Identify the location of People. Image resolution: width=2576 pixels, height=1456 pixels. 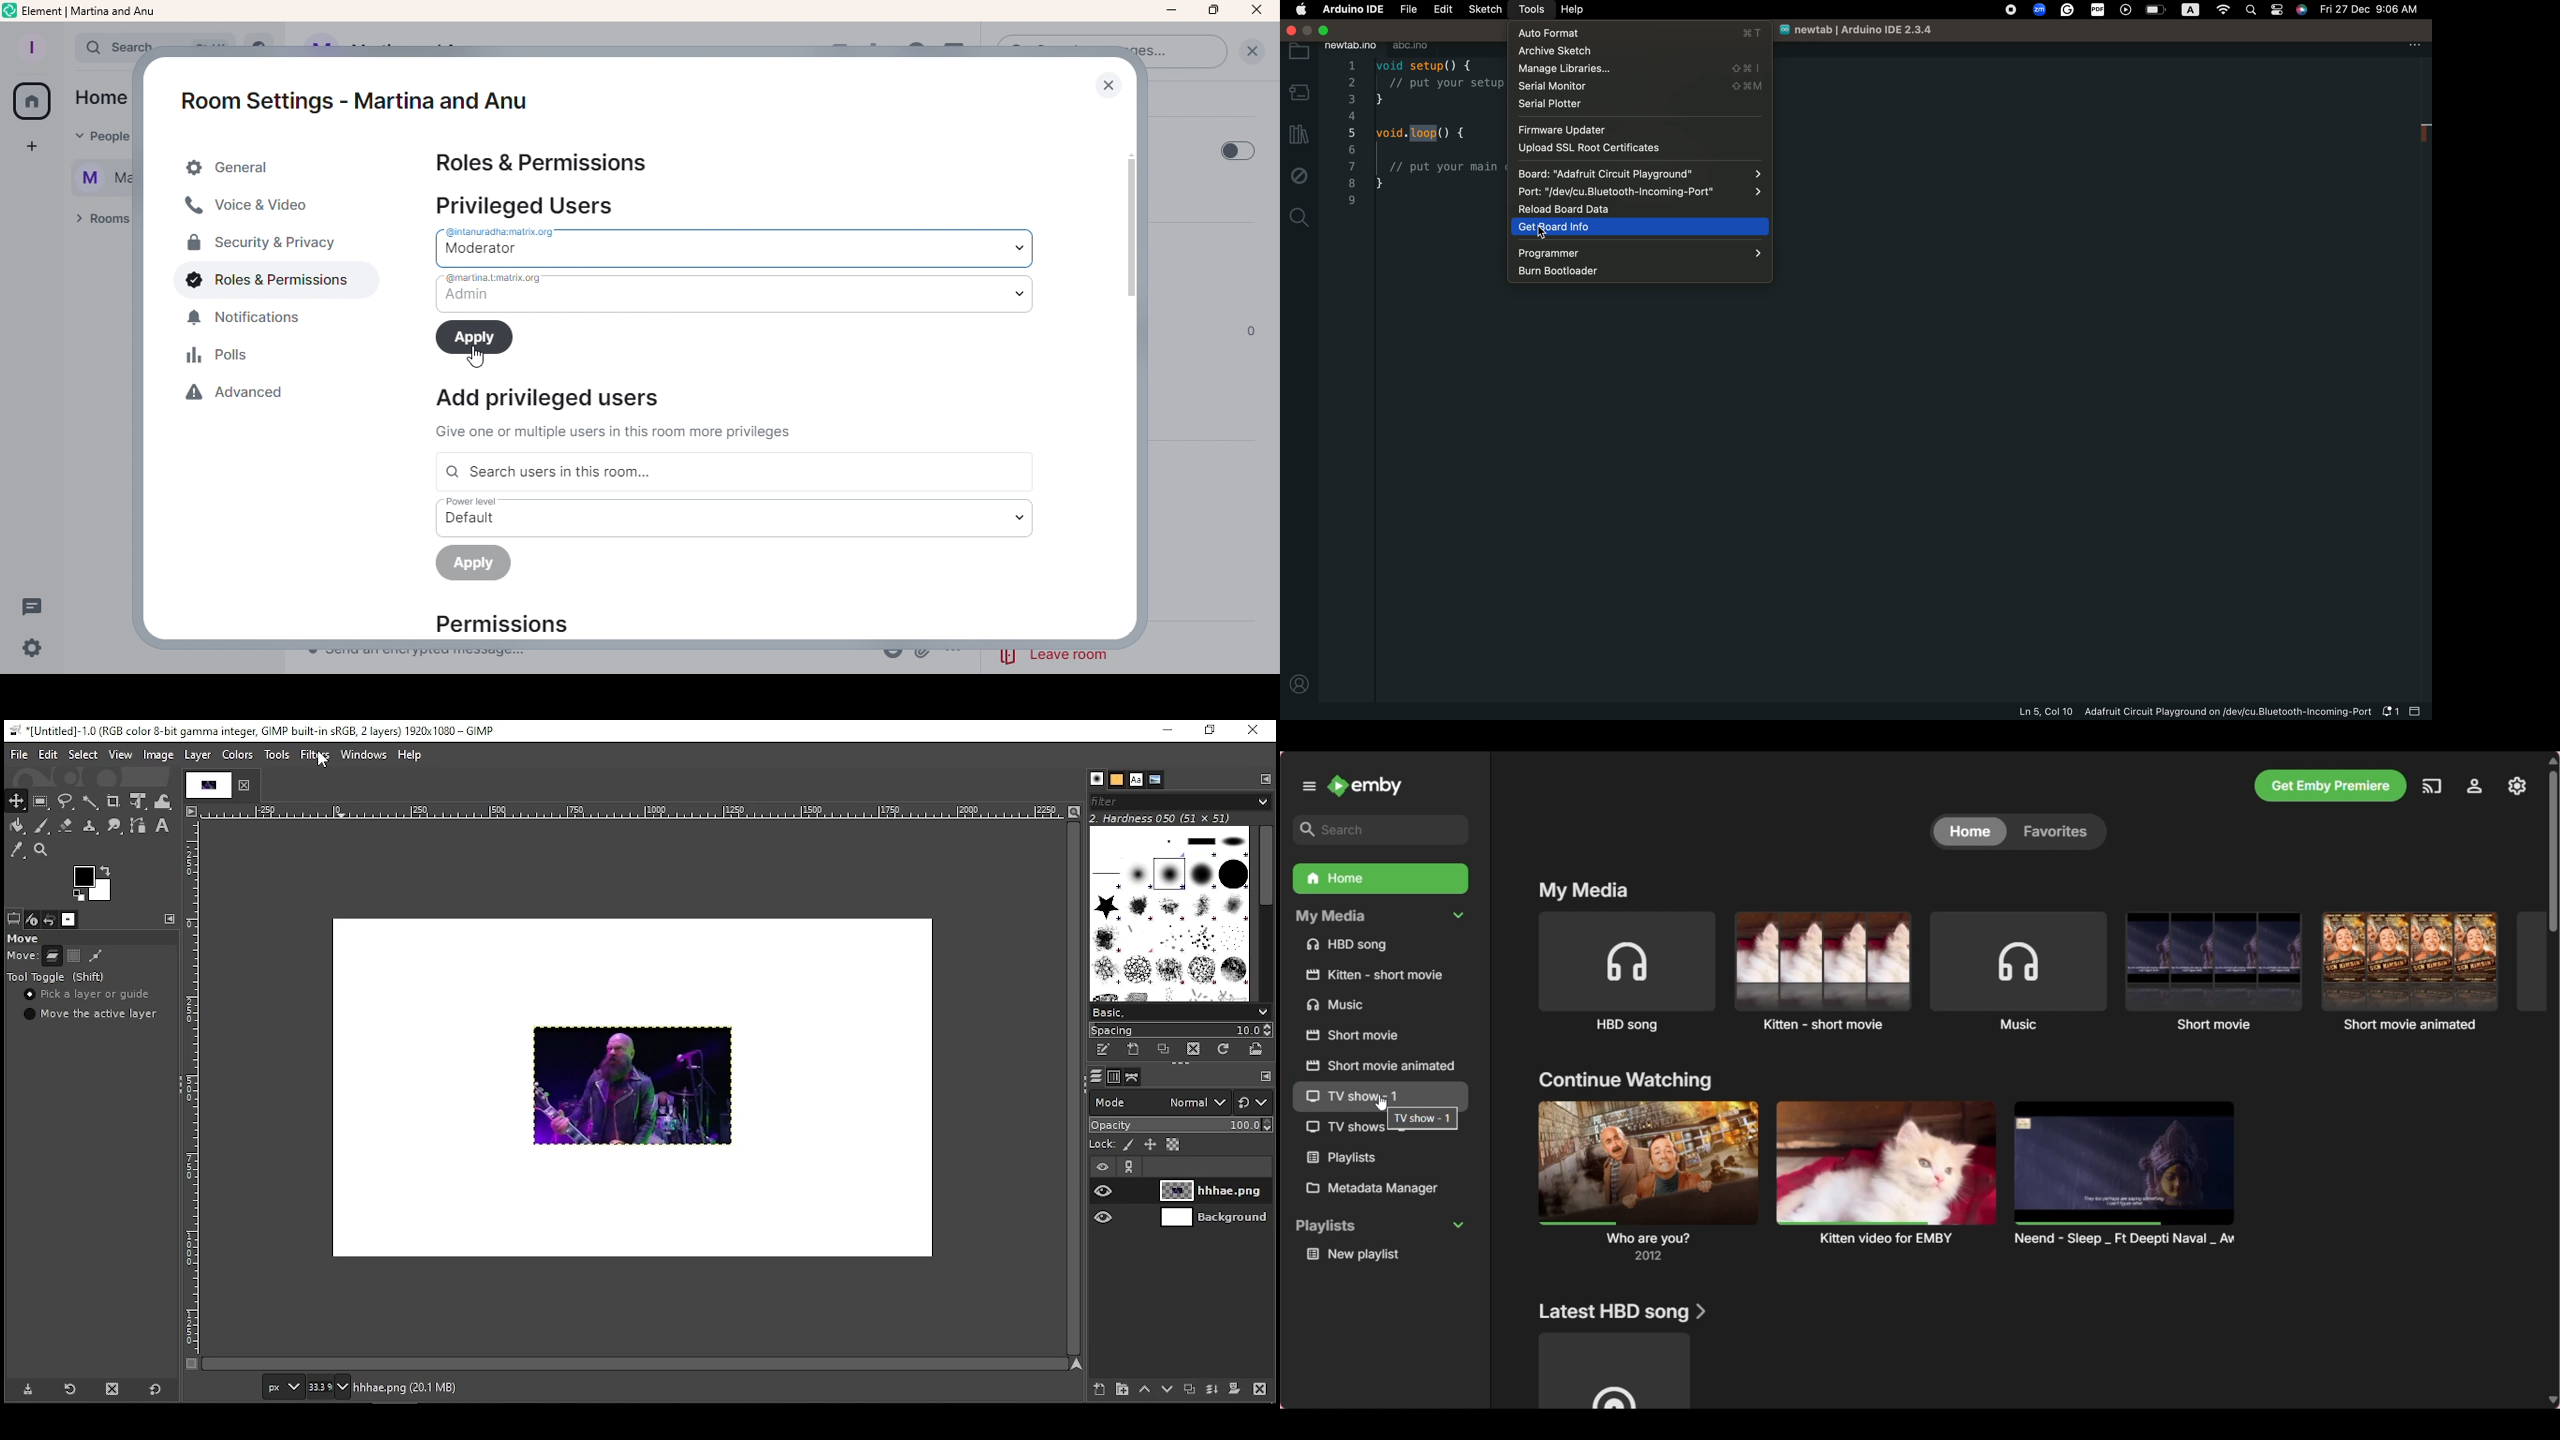
(101, 138).